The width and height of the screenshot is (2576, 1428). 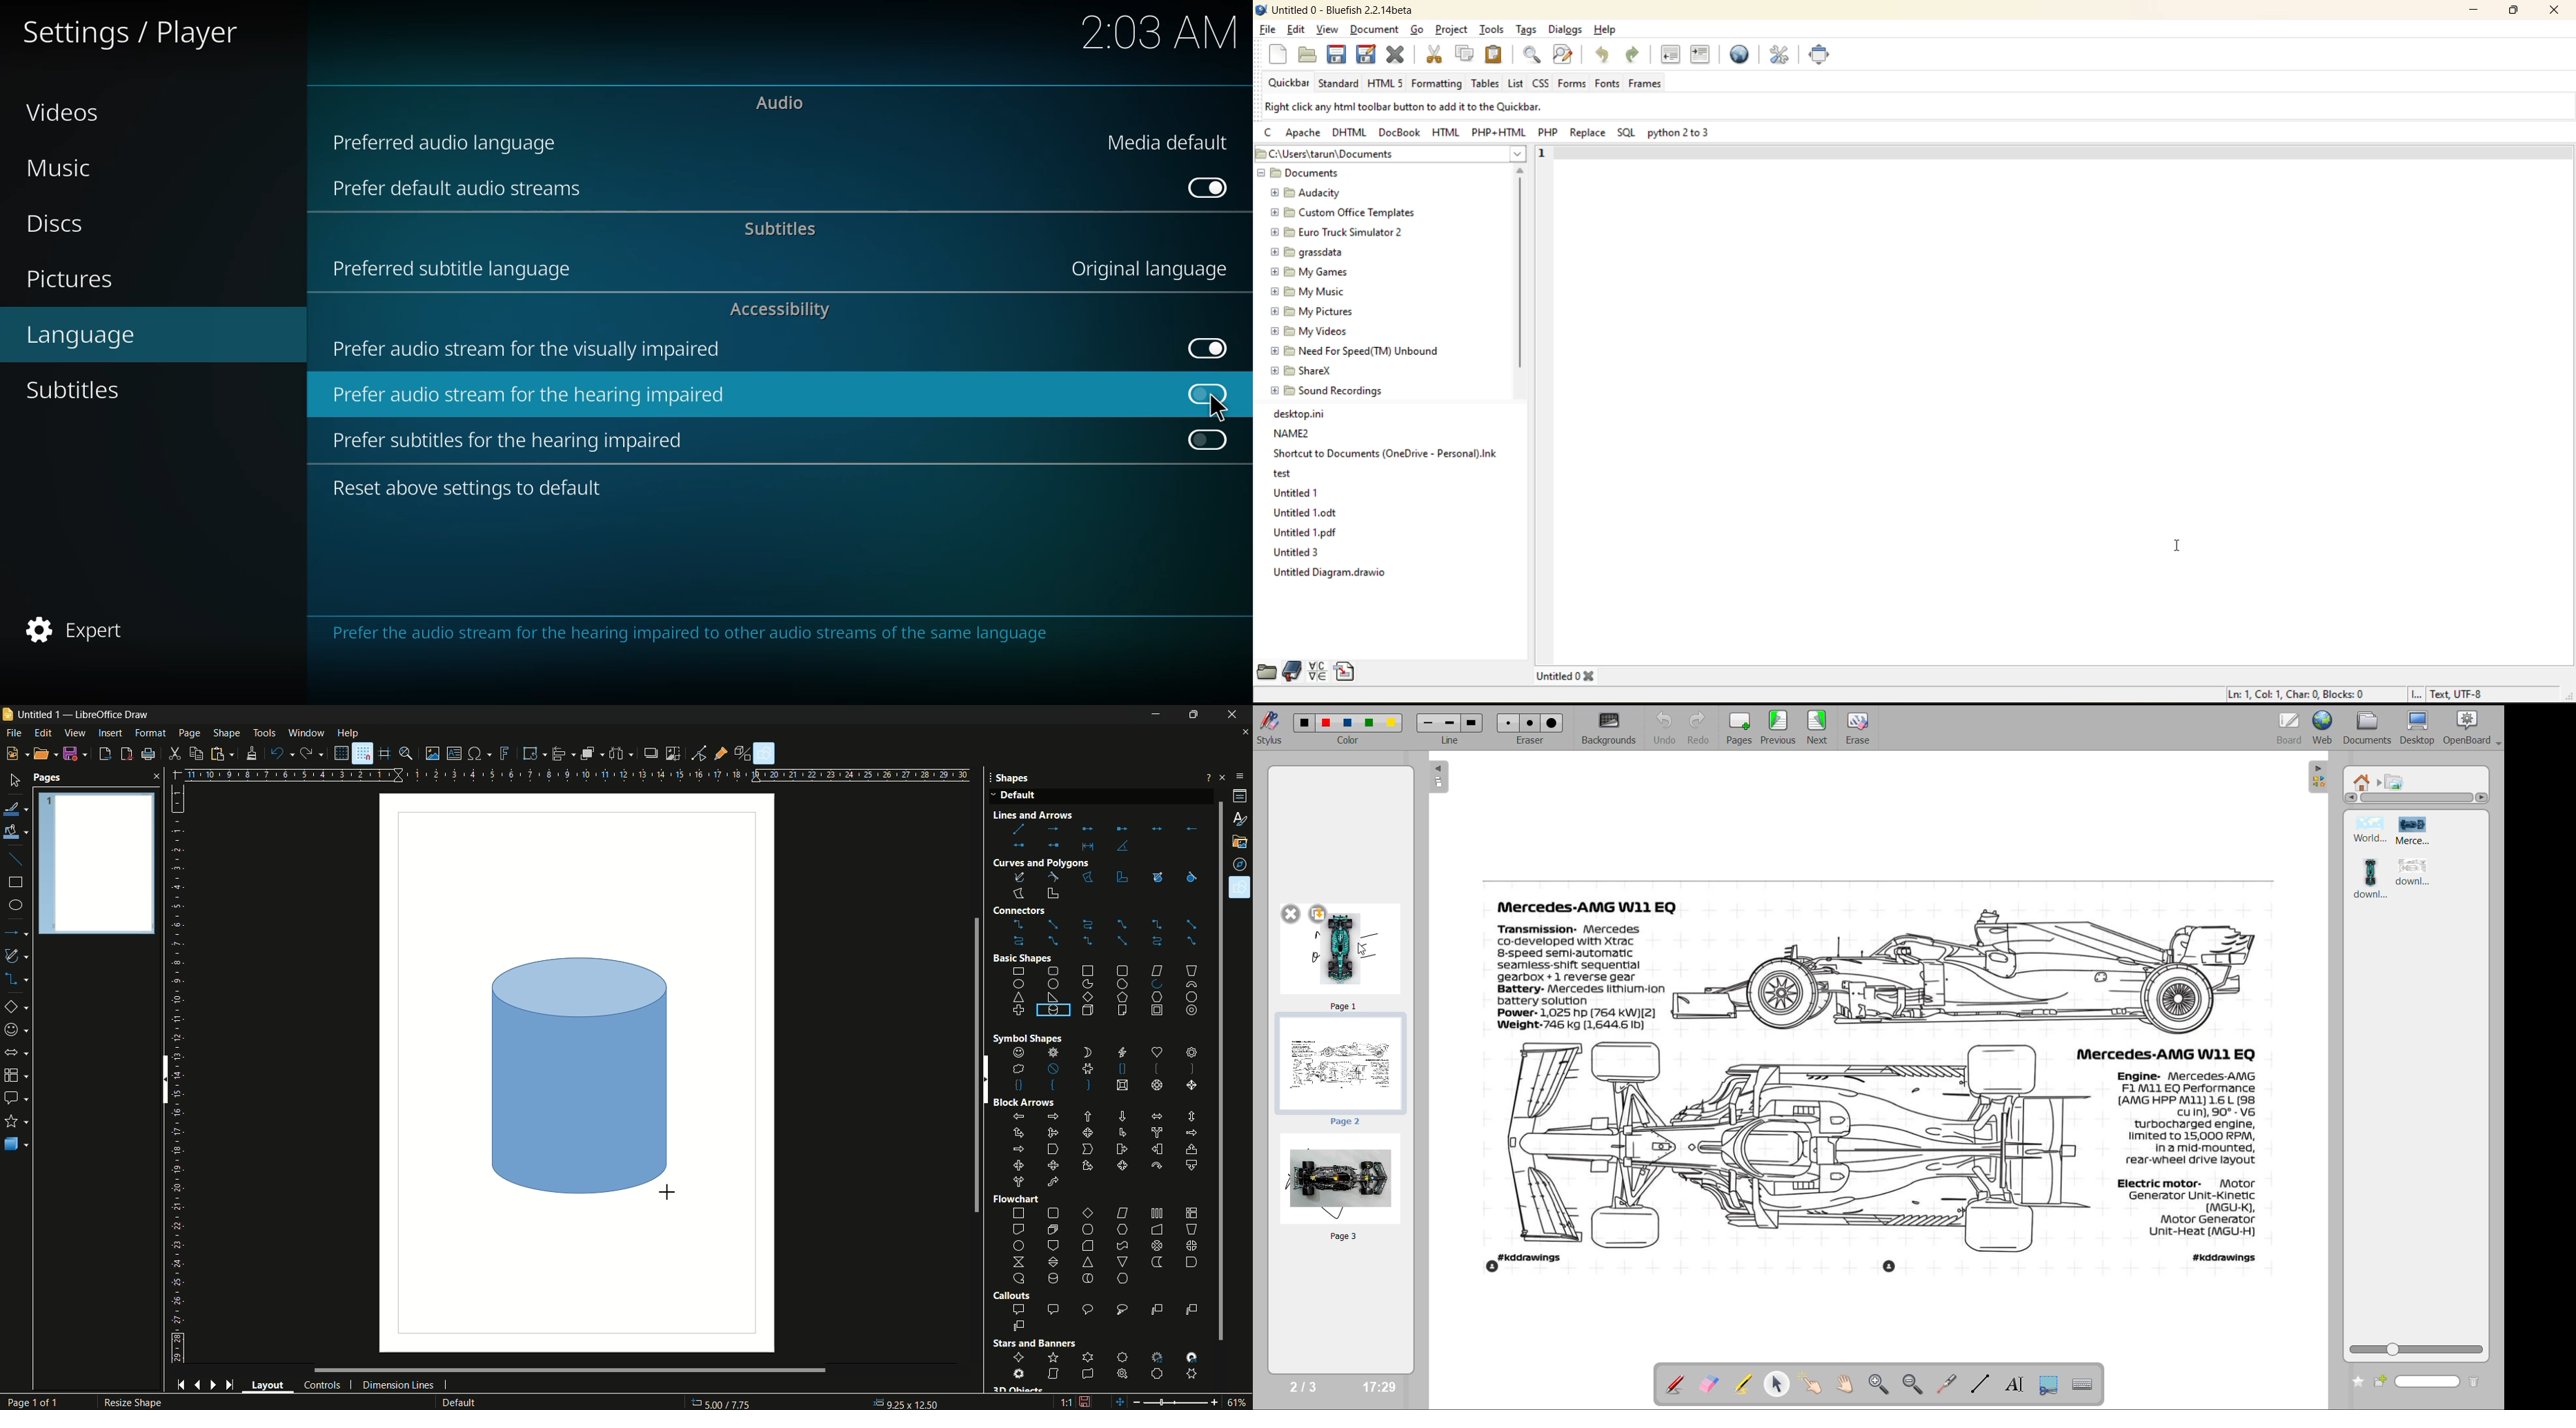 I want to click on discs, so click(x=54, y=221).